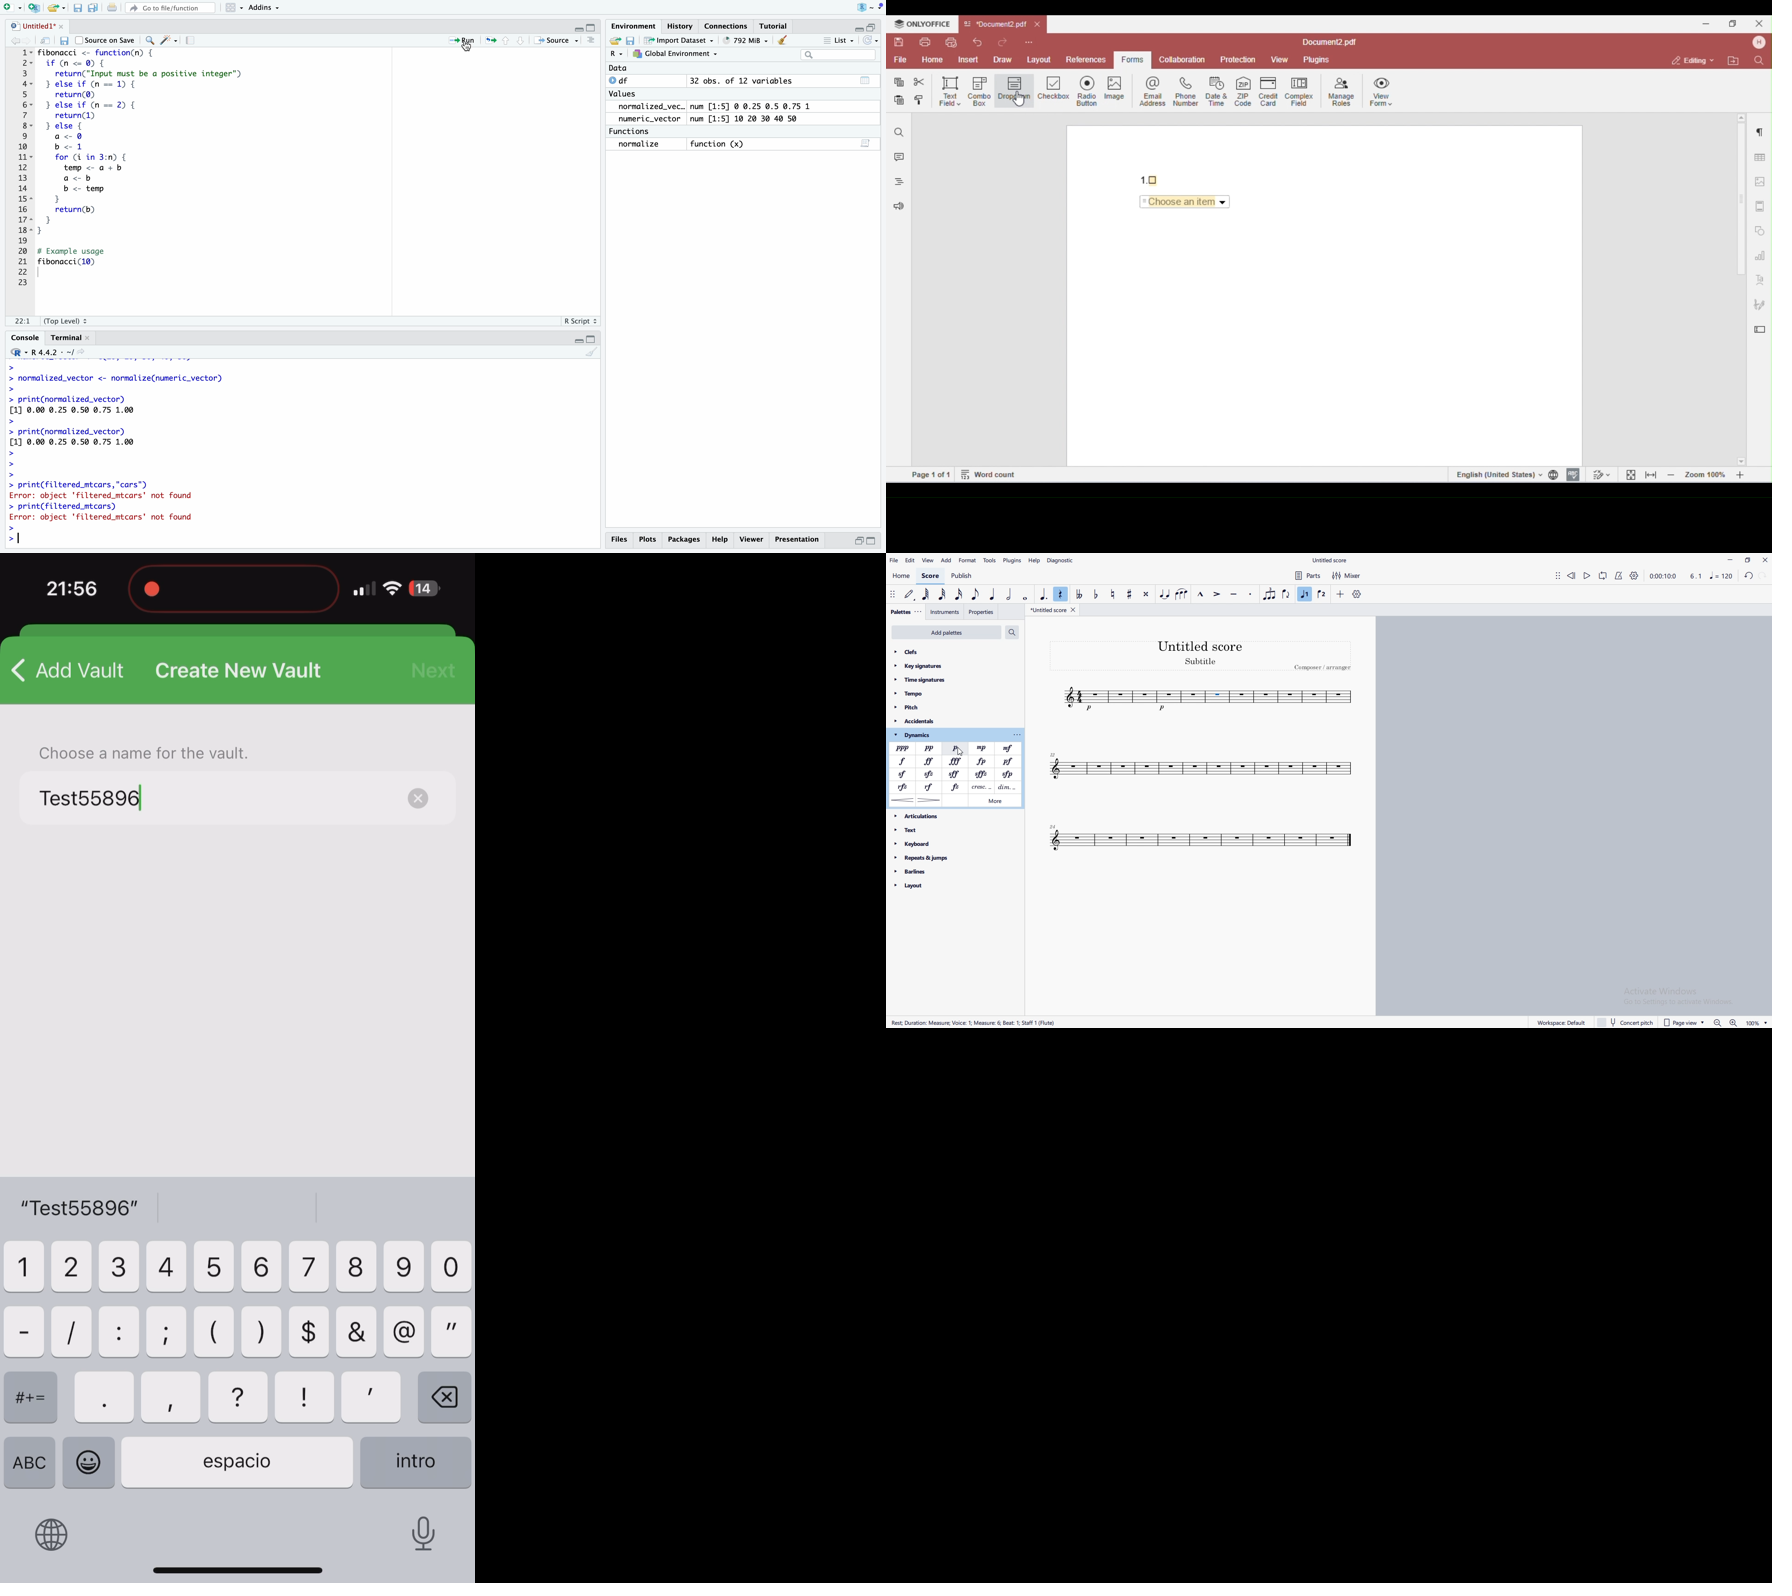 The image size is (1792, 1596). What do you see at coordinates (982, 612) in the screenshot?
I see `properties` at bounding box center [982, 612].